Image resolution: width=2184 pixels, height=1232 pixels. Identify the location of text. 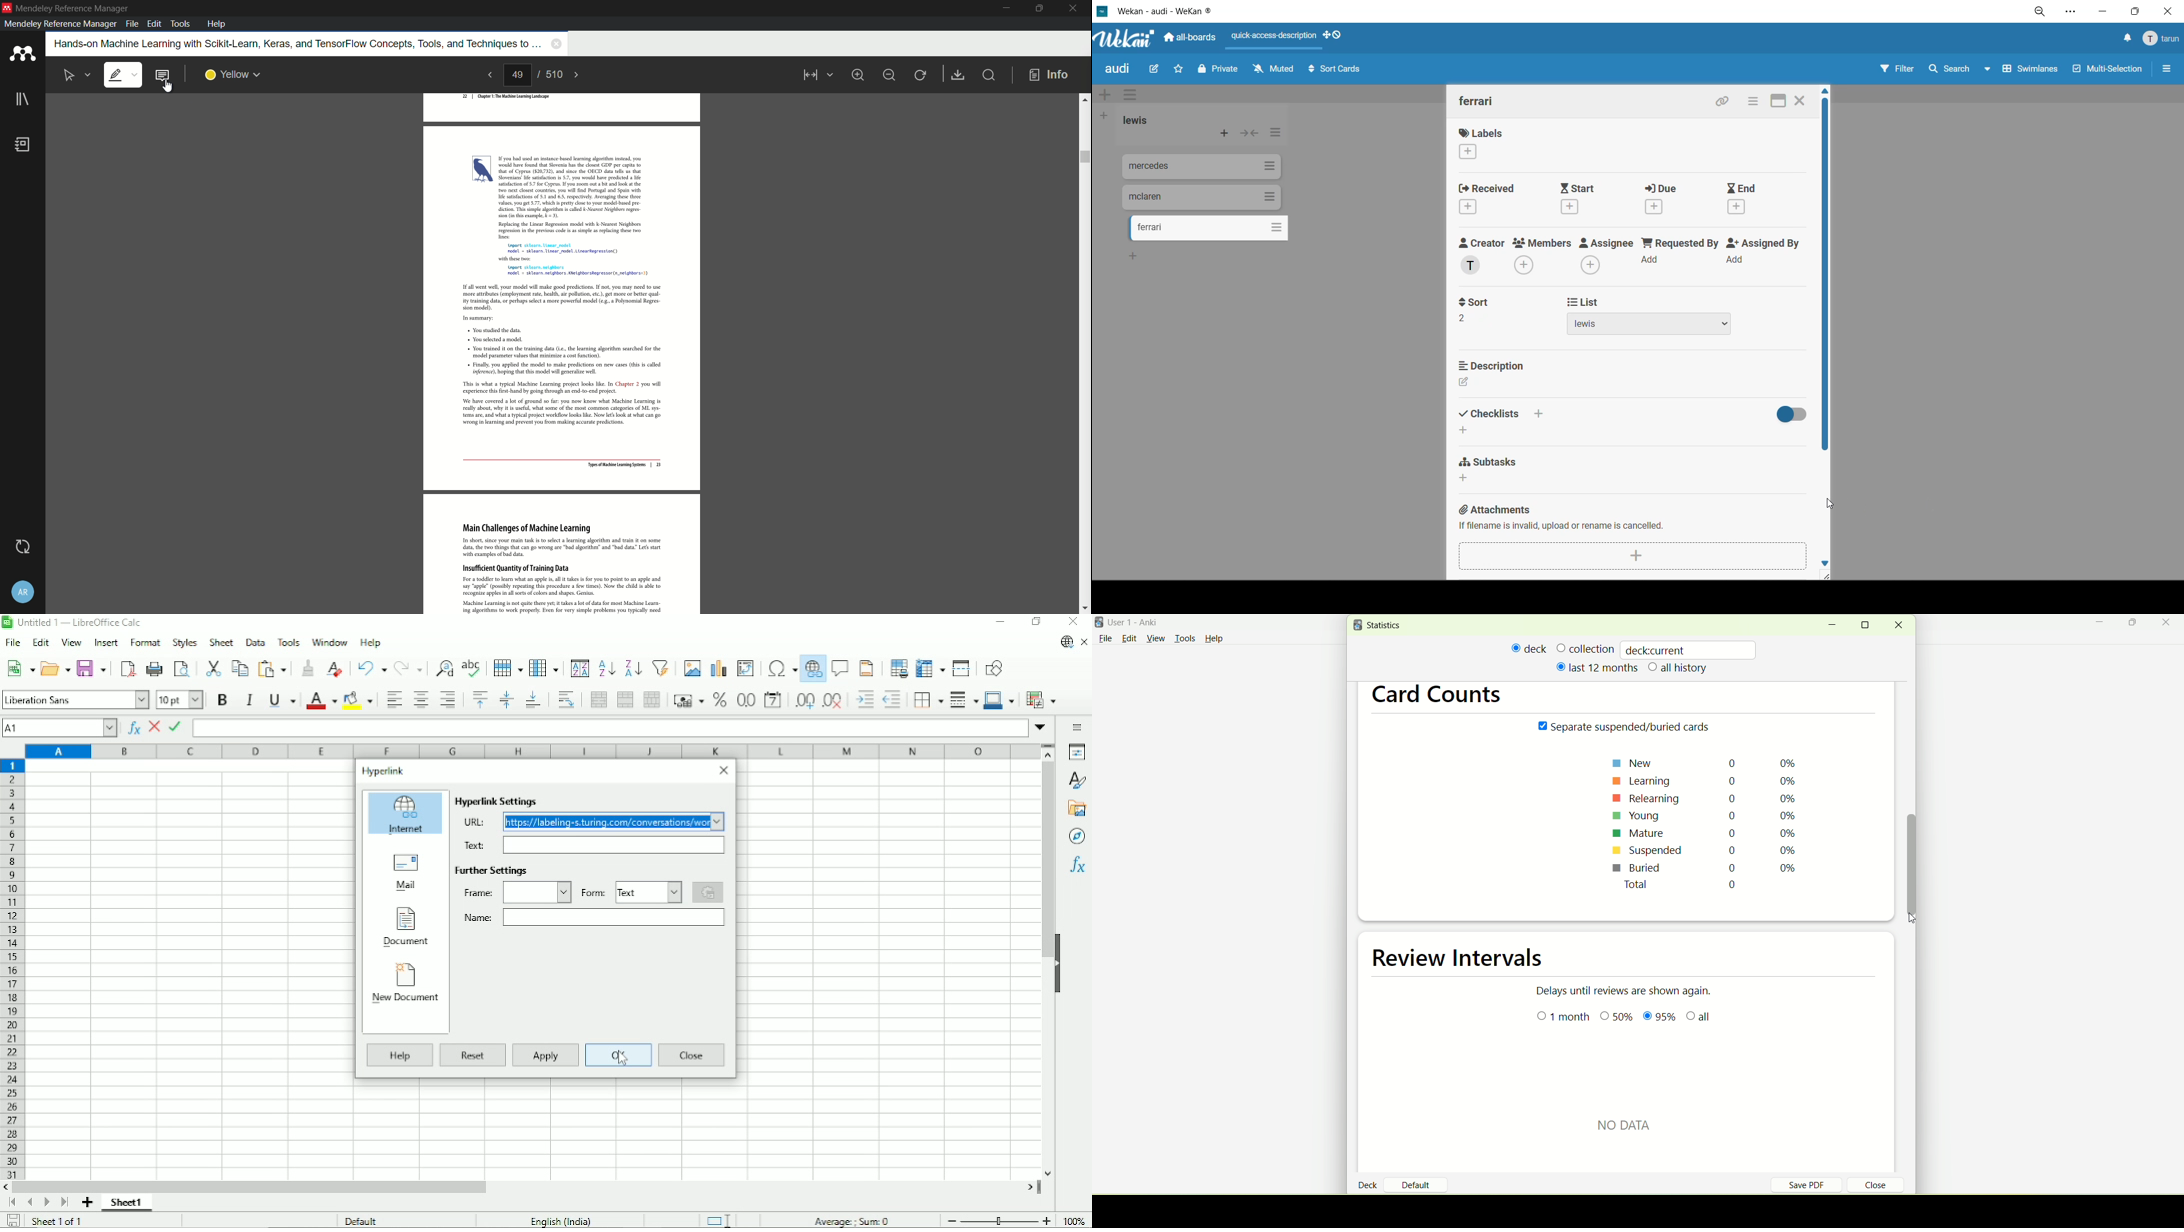
(1636, 1124).